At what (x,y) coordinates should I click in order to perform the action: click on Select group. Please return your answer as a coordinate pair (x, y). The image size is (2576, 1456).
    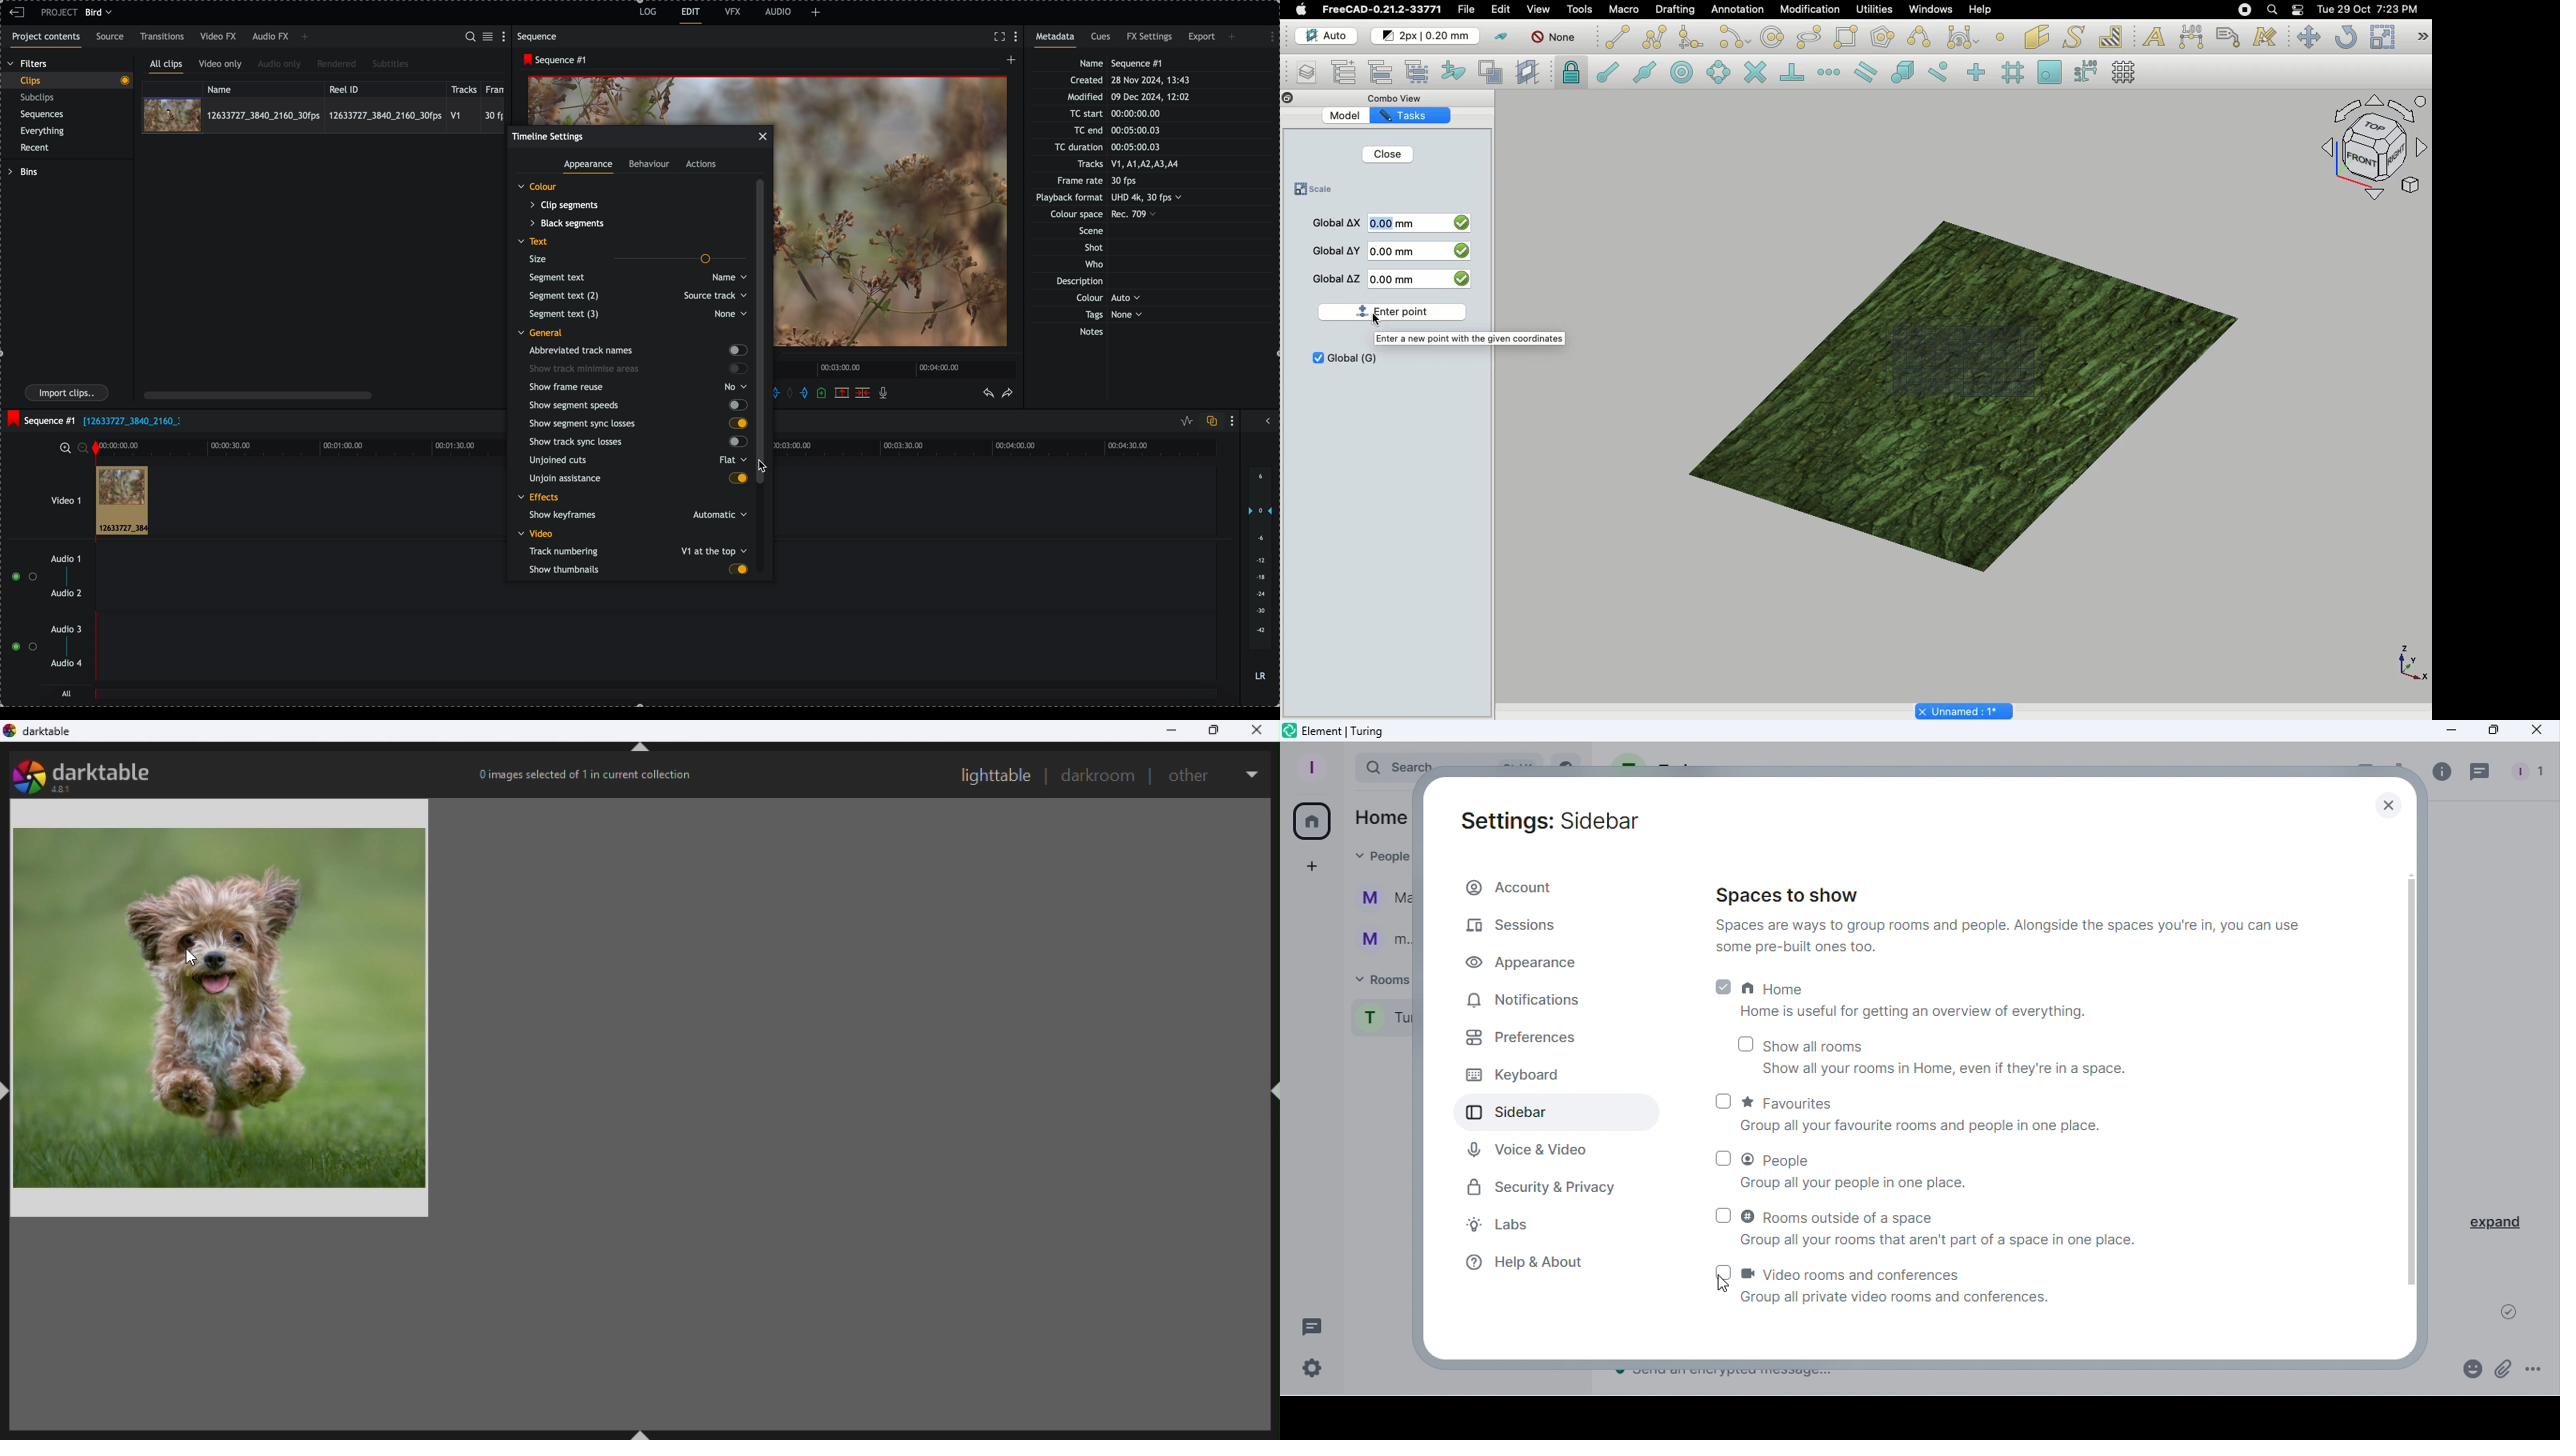
    Looking at the image, I should click on (1419, 71).